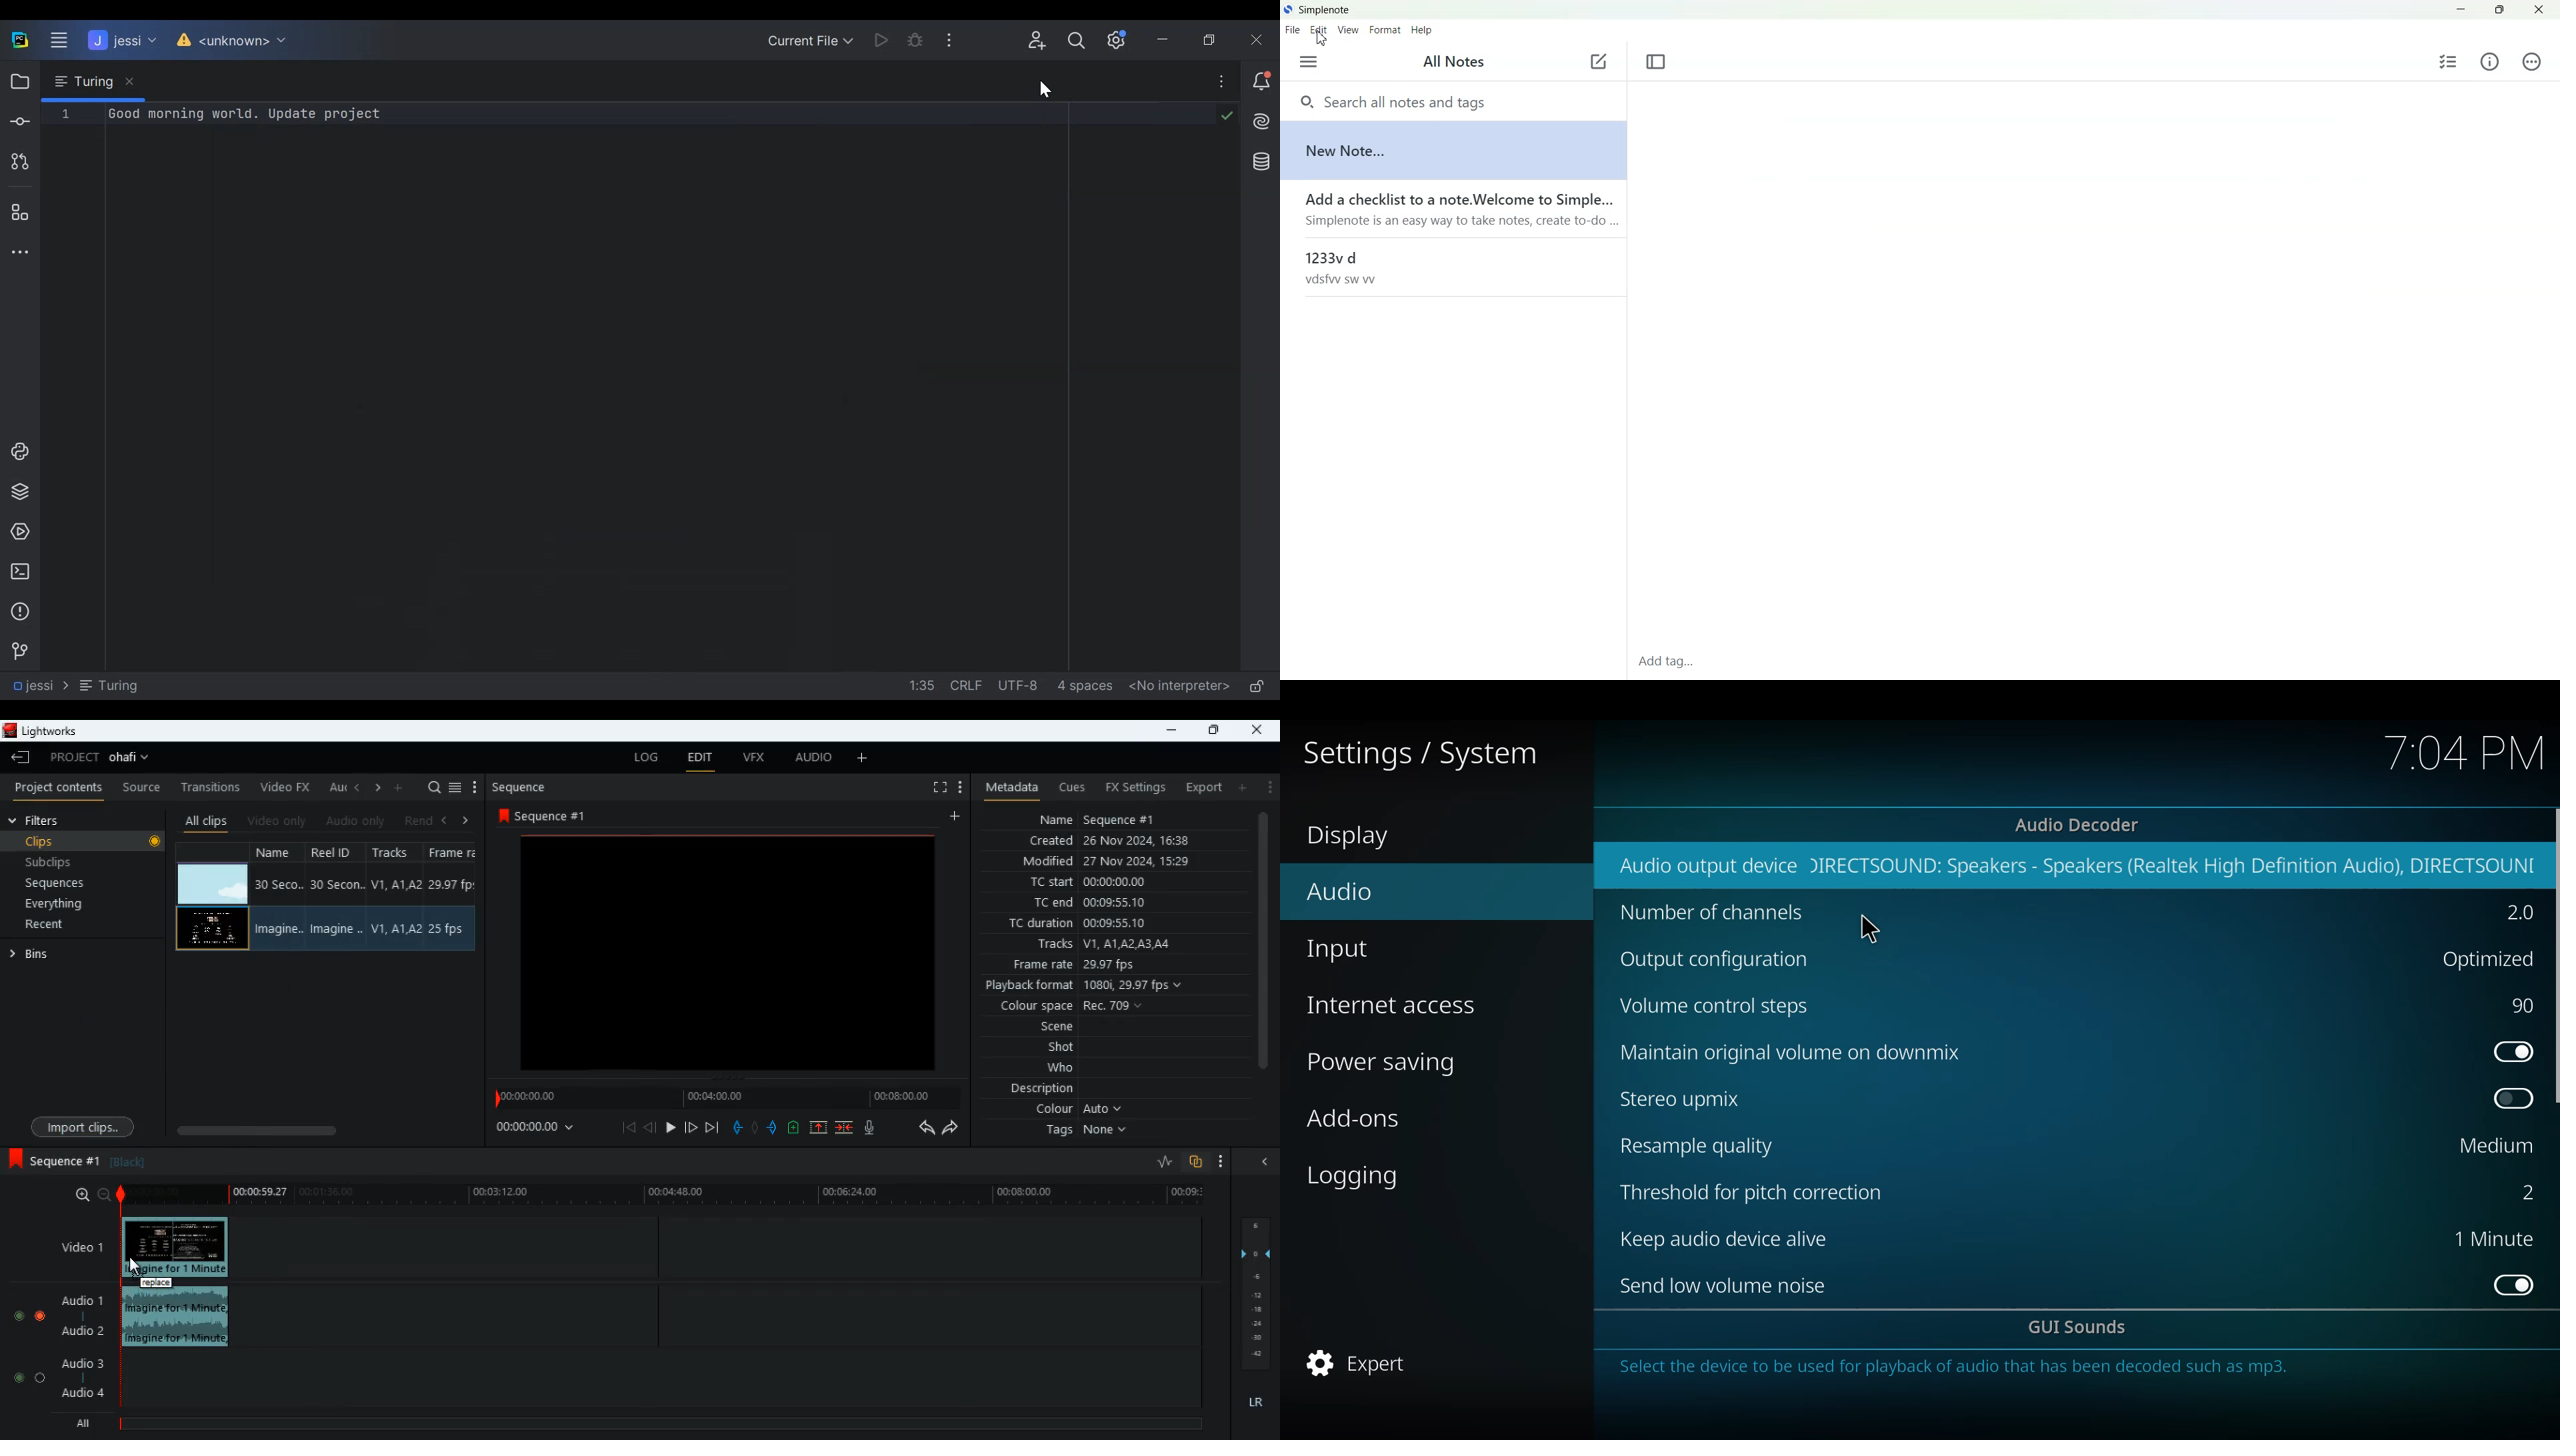 This screenshot has width=2576, height=1456. Describe the element at coordinates (1358, 1177) in the screenshot. I see `logging` at that location.